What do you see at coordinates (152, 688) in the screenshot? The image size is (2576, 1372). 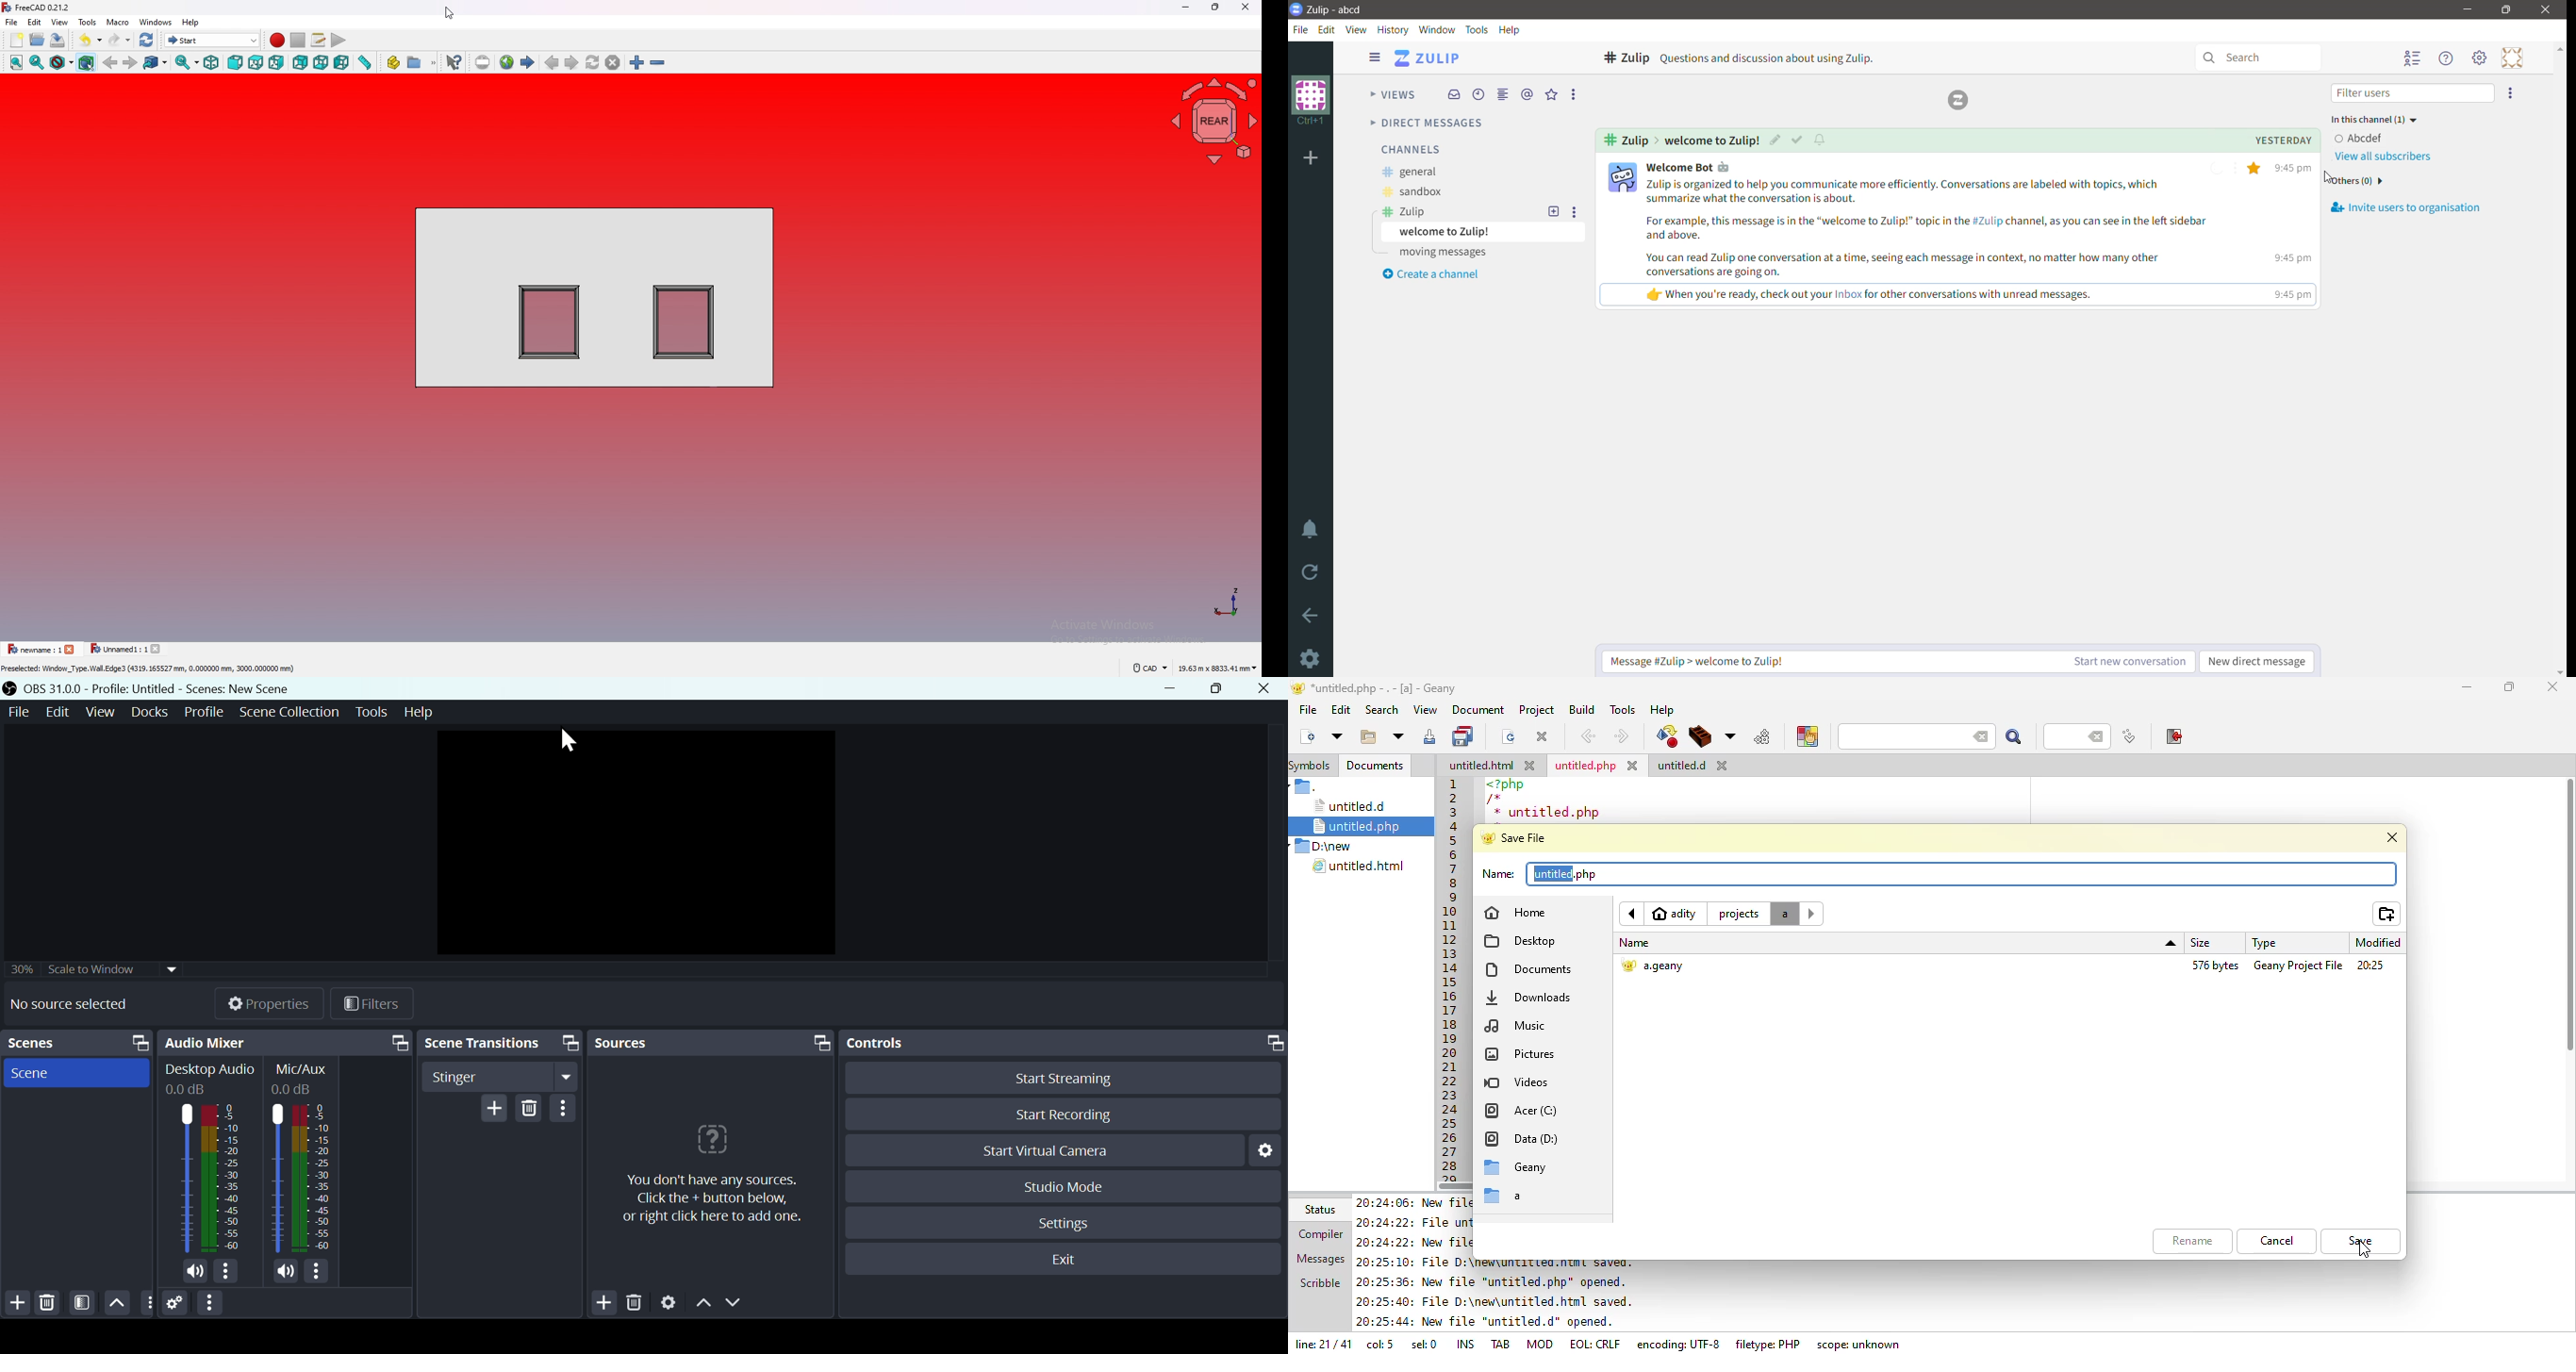 I see `OBS 31.0.0 - Profile: untitled scenes: new scene` at bounding box center [152, 688].